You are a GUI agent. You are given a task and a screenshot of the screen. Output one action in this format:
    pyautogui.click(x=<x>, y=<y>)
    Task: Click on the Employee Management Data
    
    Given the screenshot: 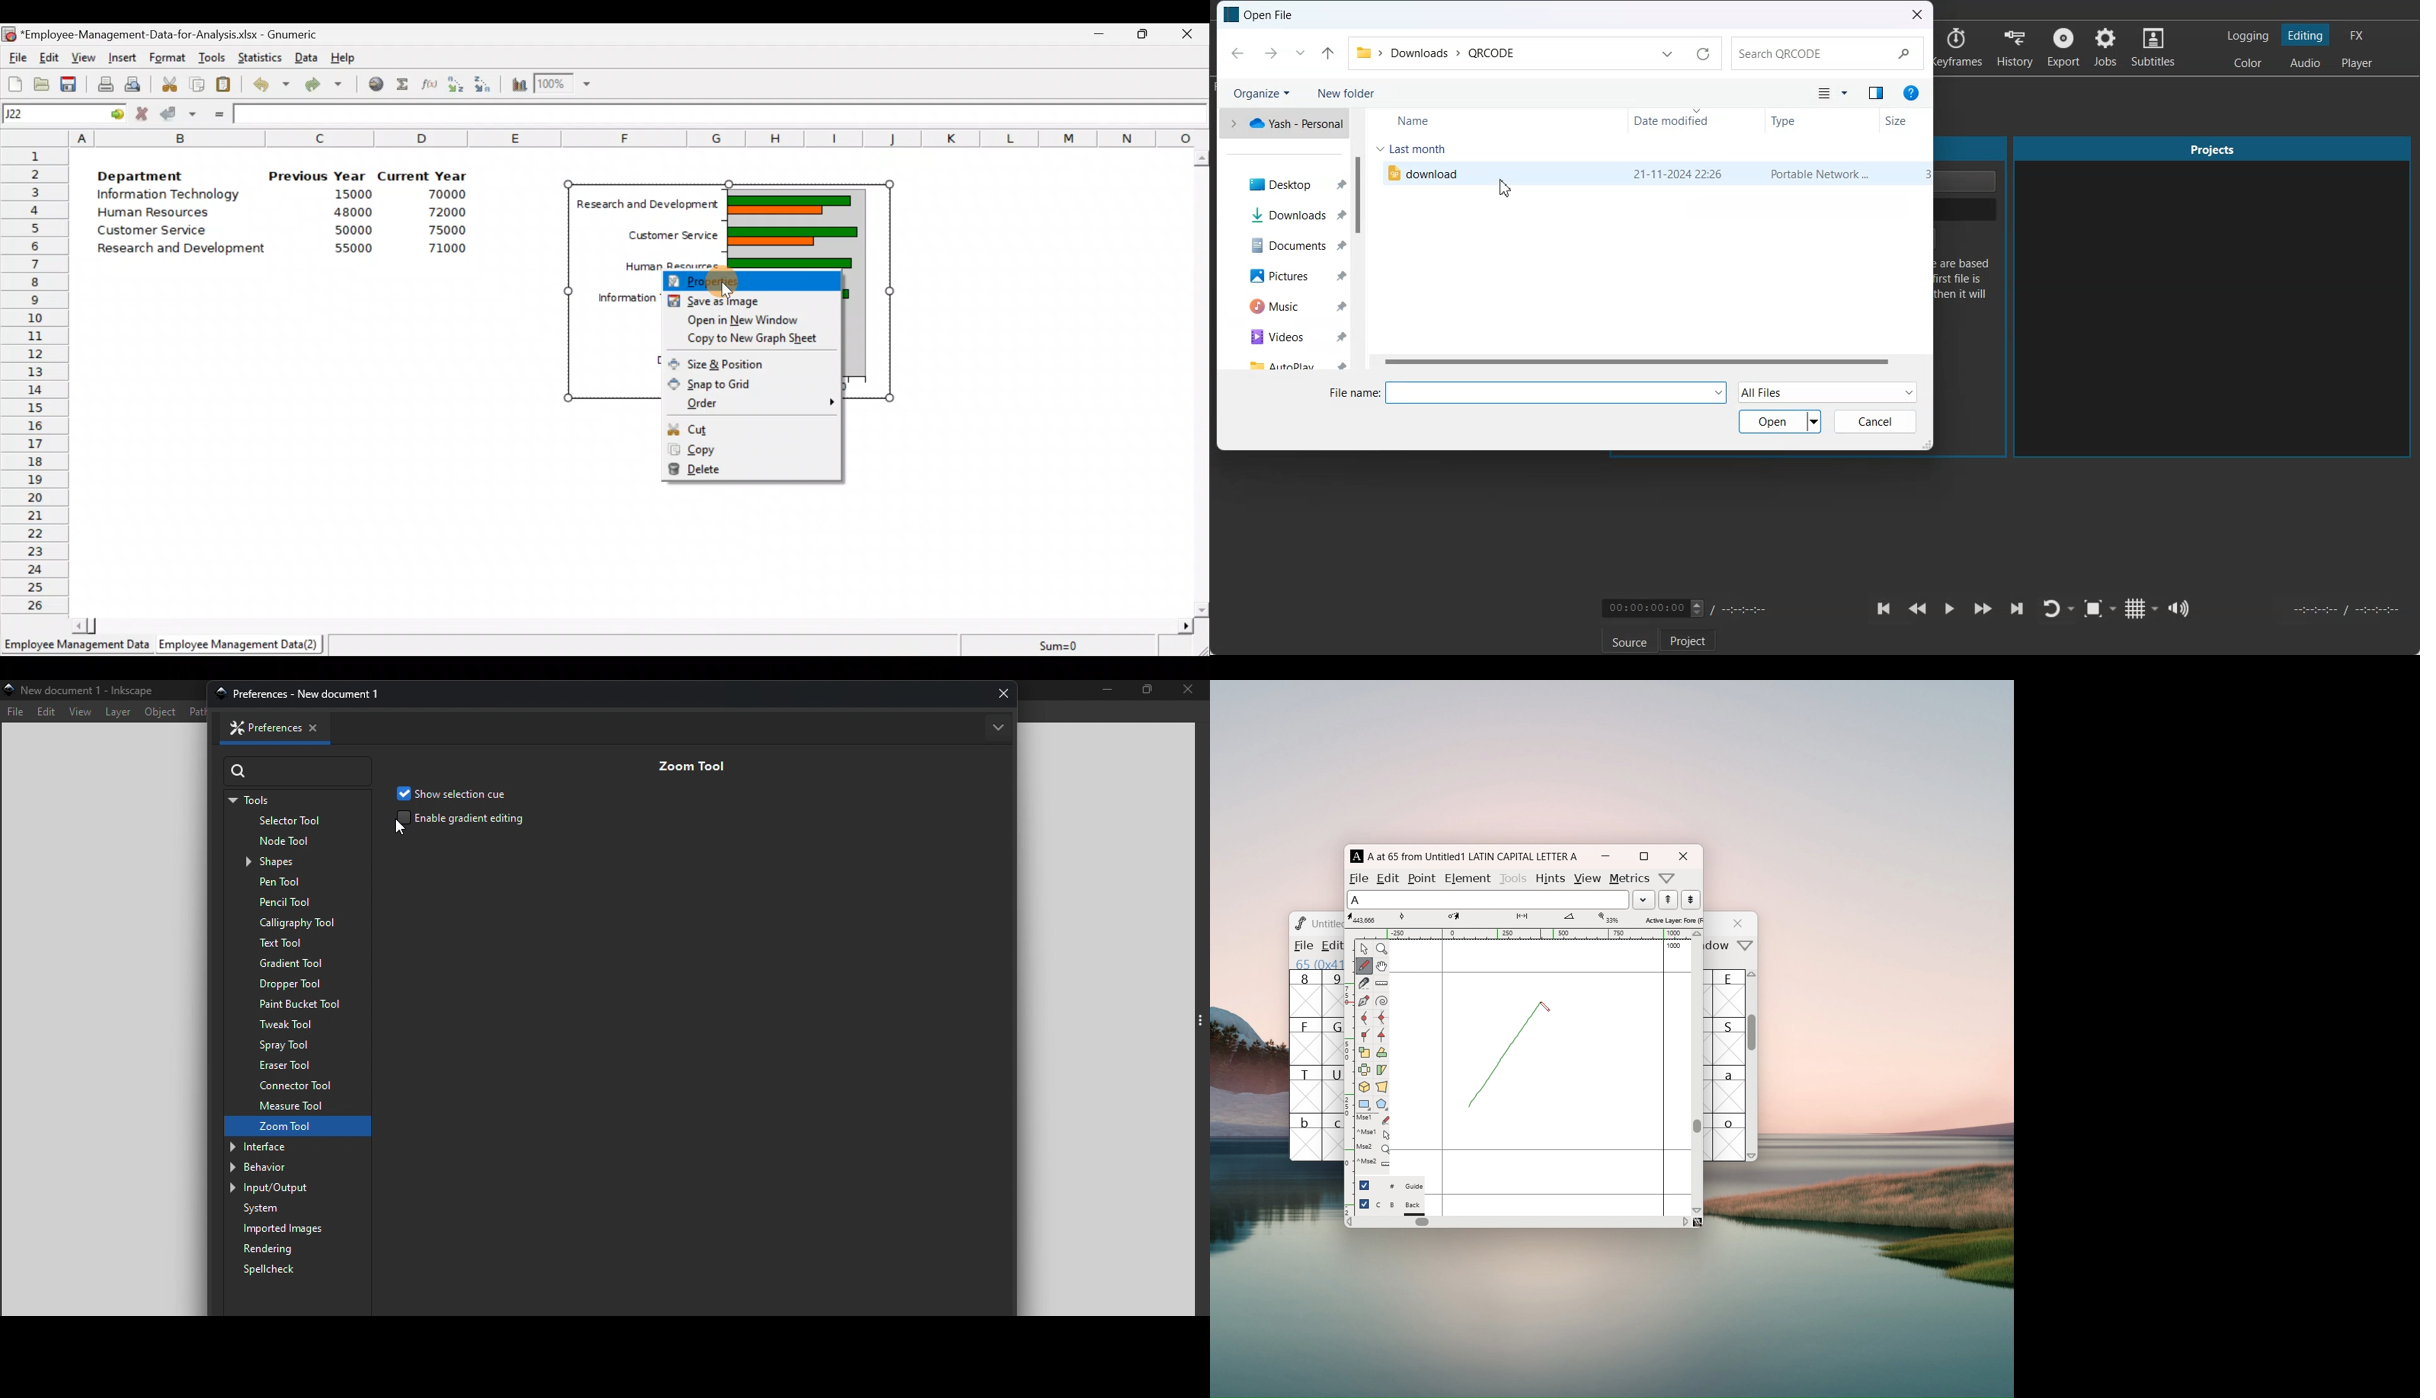 What is the action you would take?
    pyautogui.click(x=75, y=647)
    